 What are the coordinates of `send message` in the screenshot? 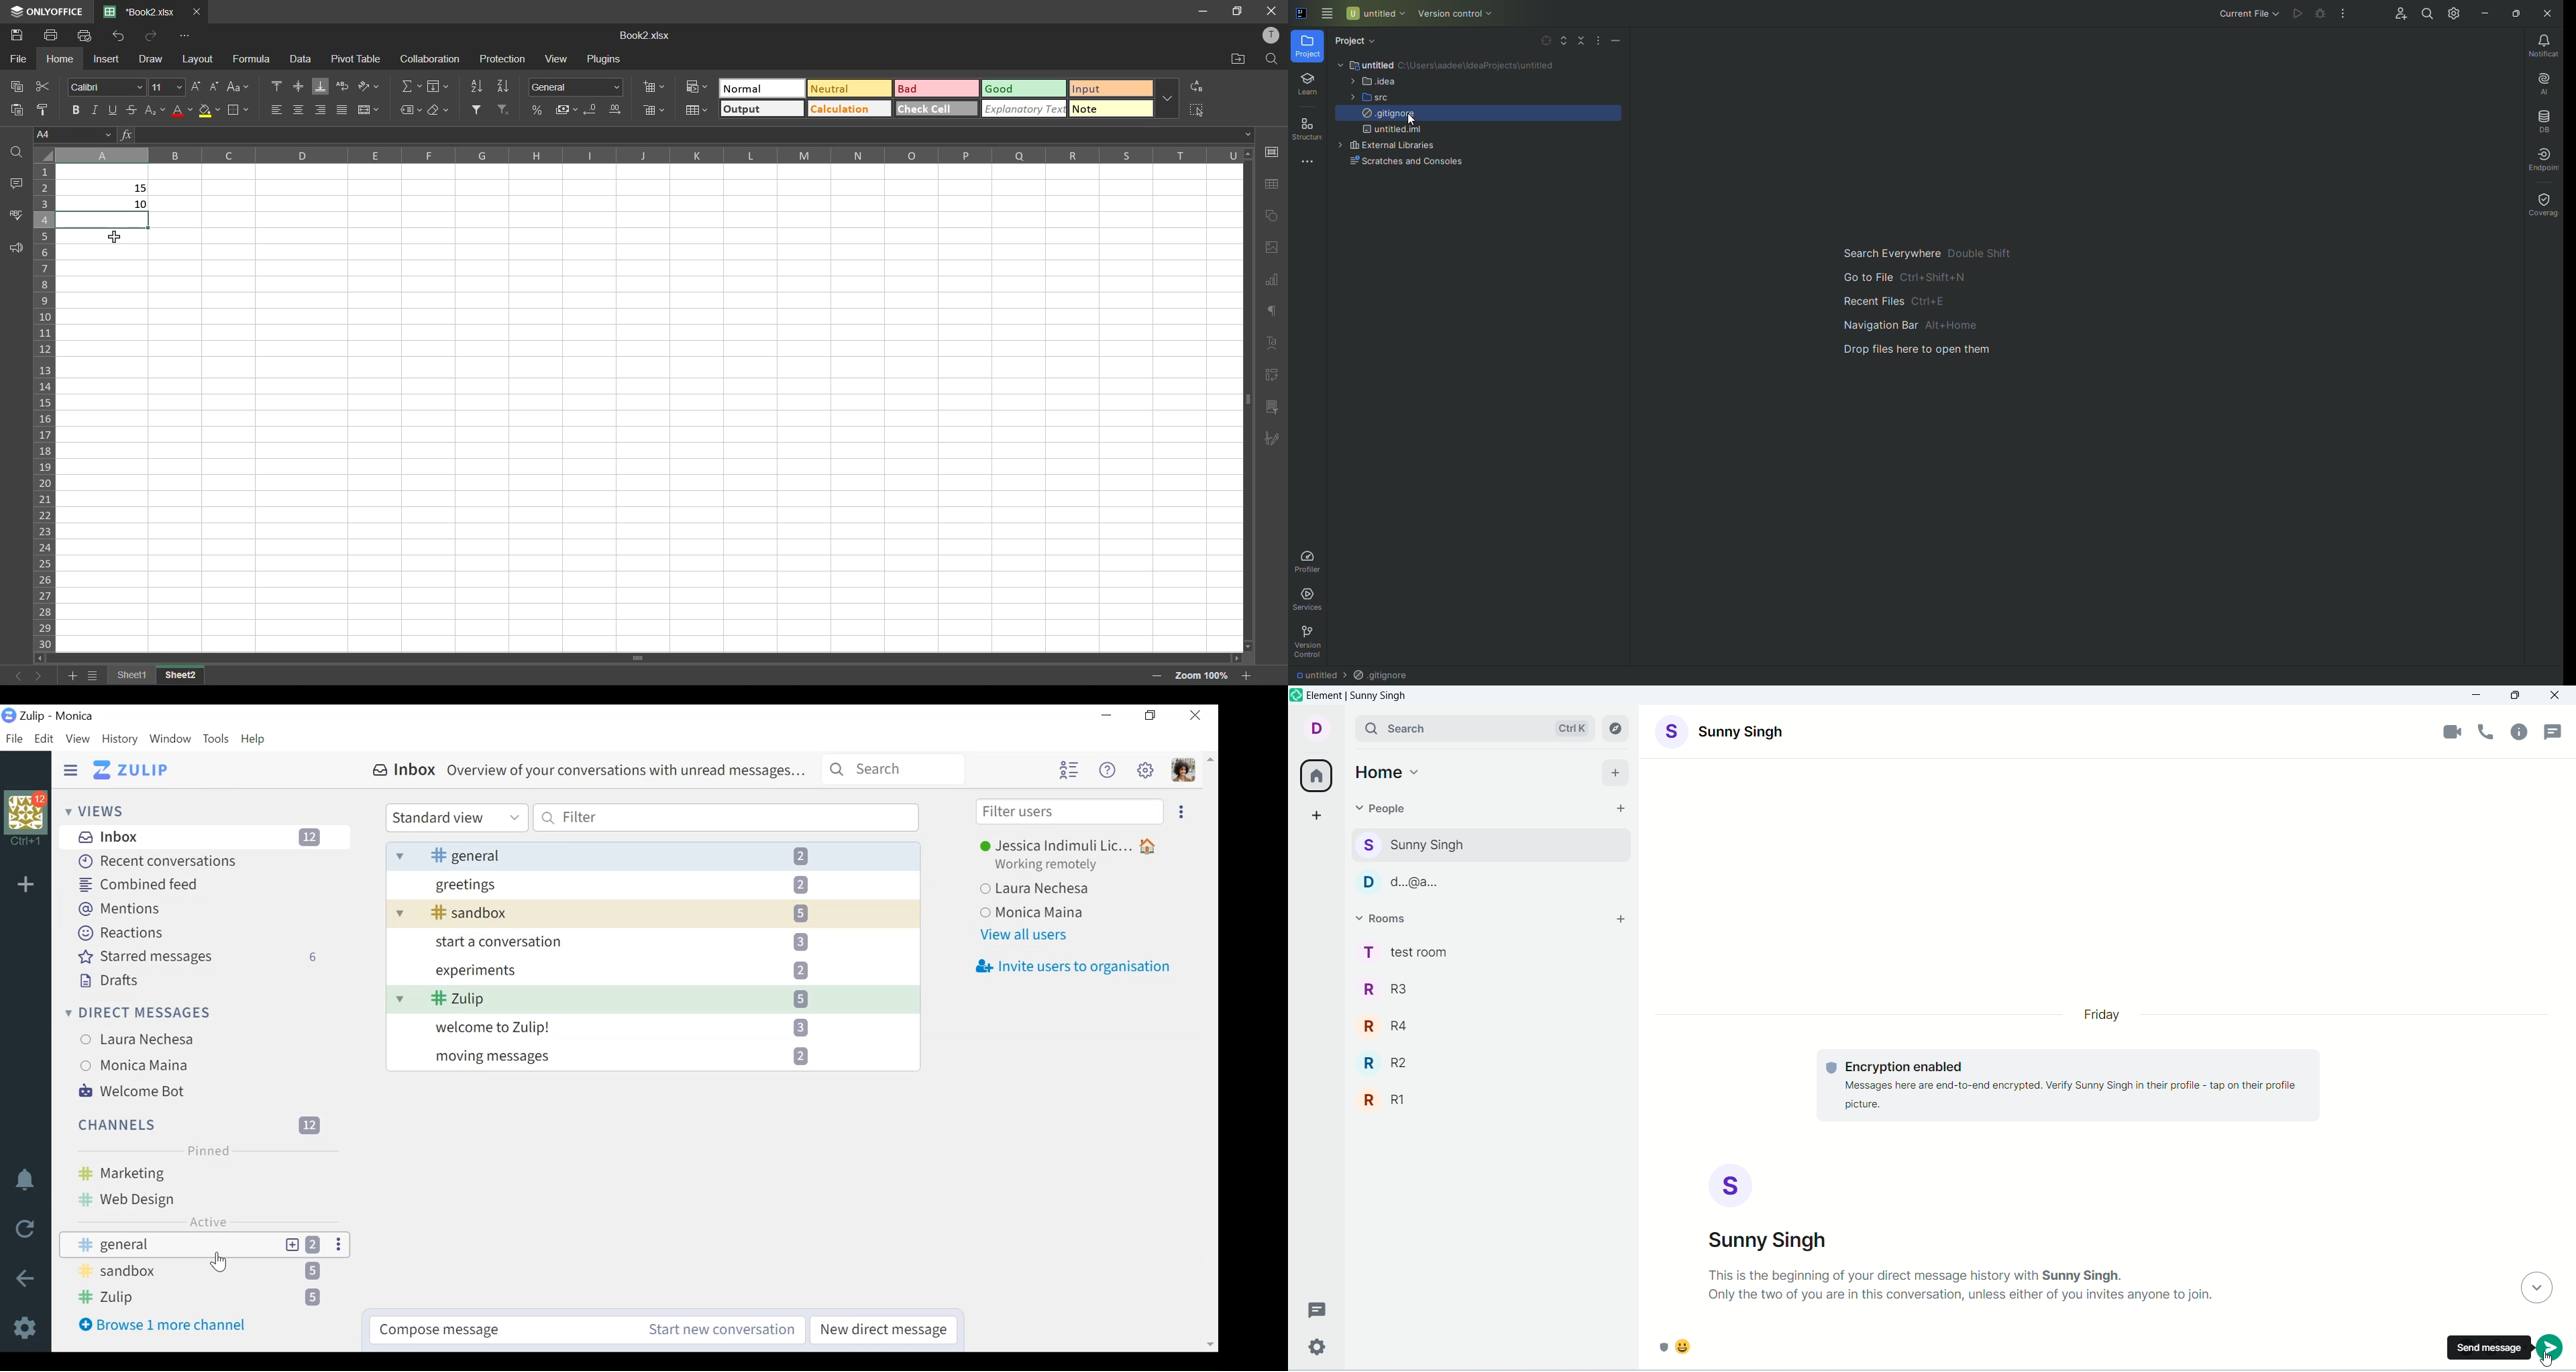 It's located at (2489, 1347).